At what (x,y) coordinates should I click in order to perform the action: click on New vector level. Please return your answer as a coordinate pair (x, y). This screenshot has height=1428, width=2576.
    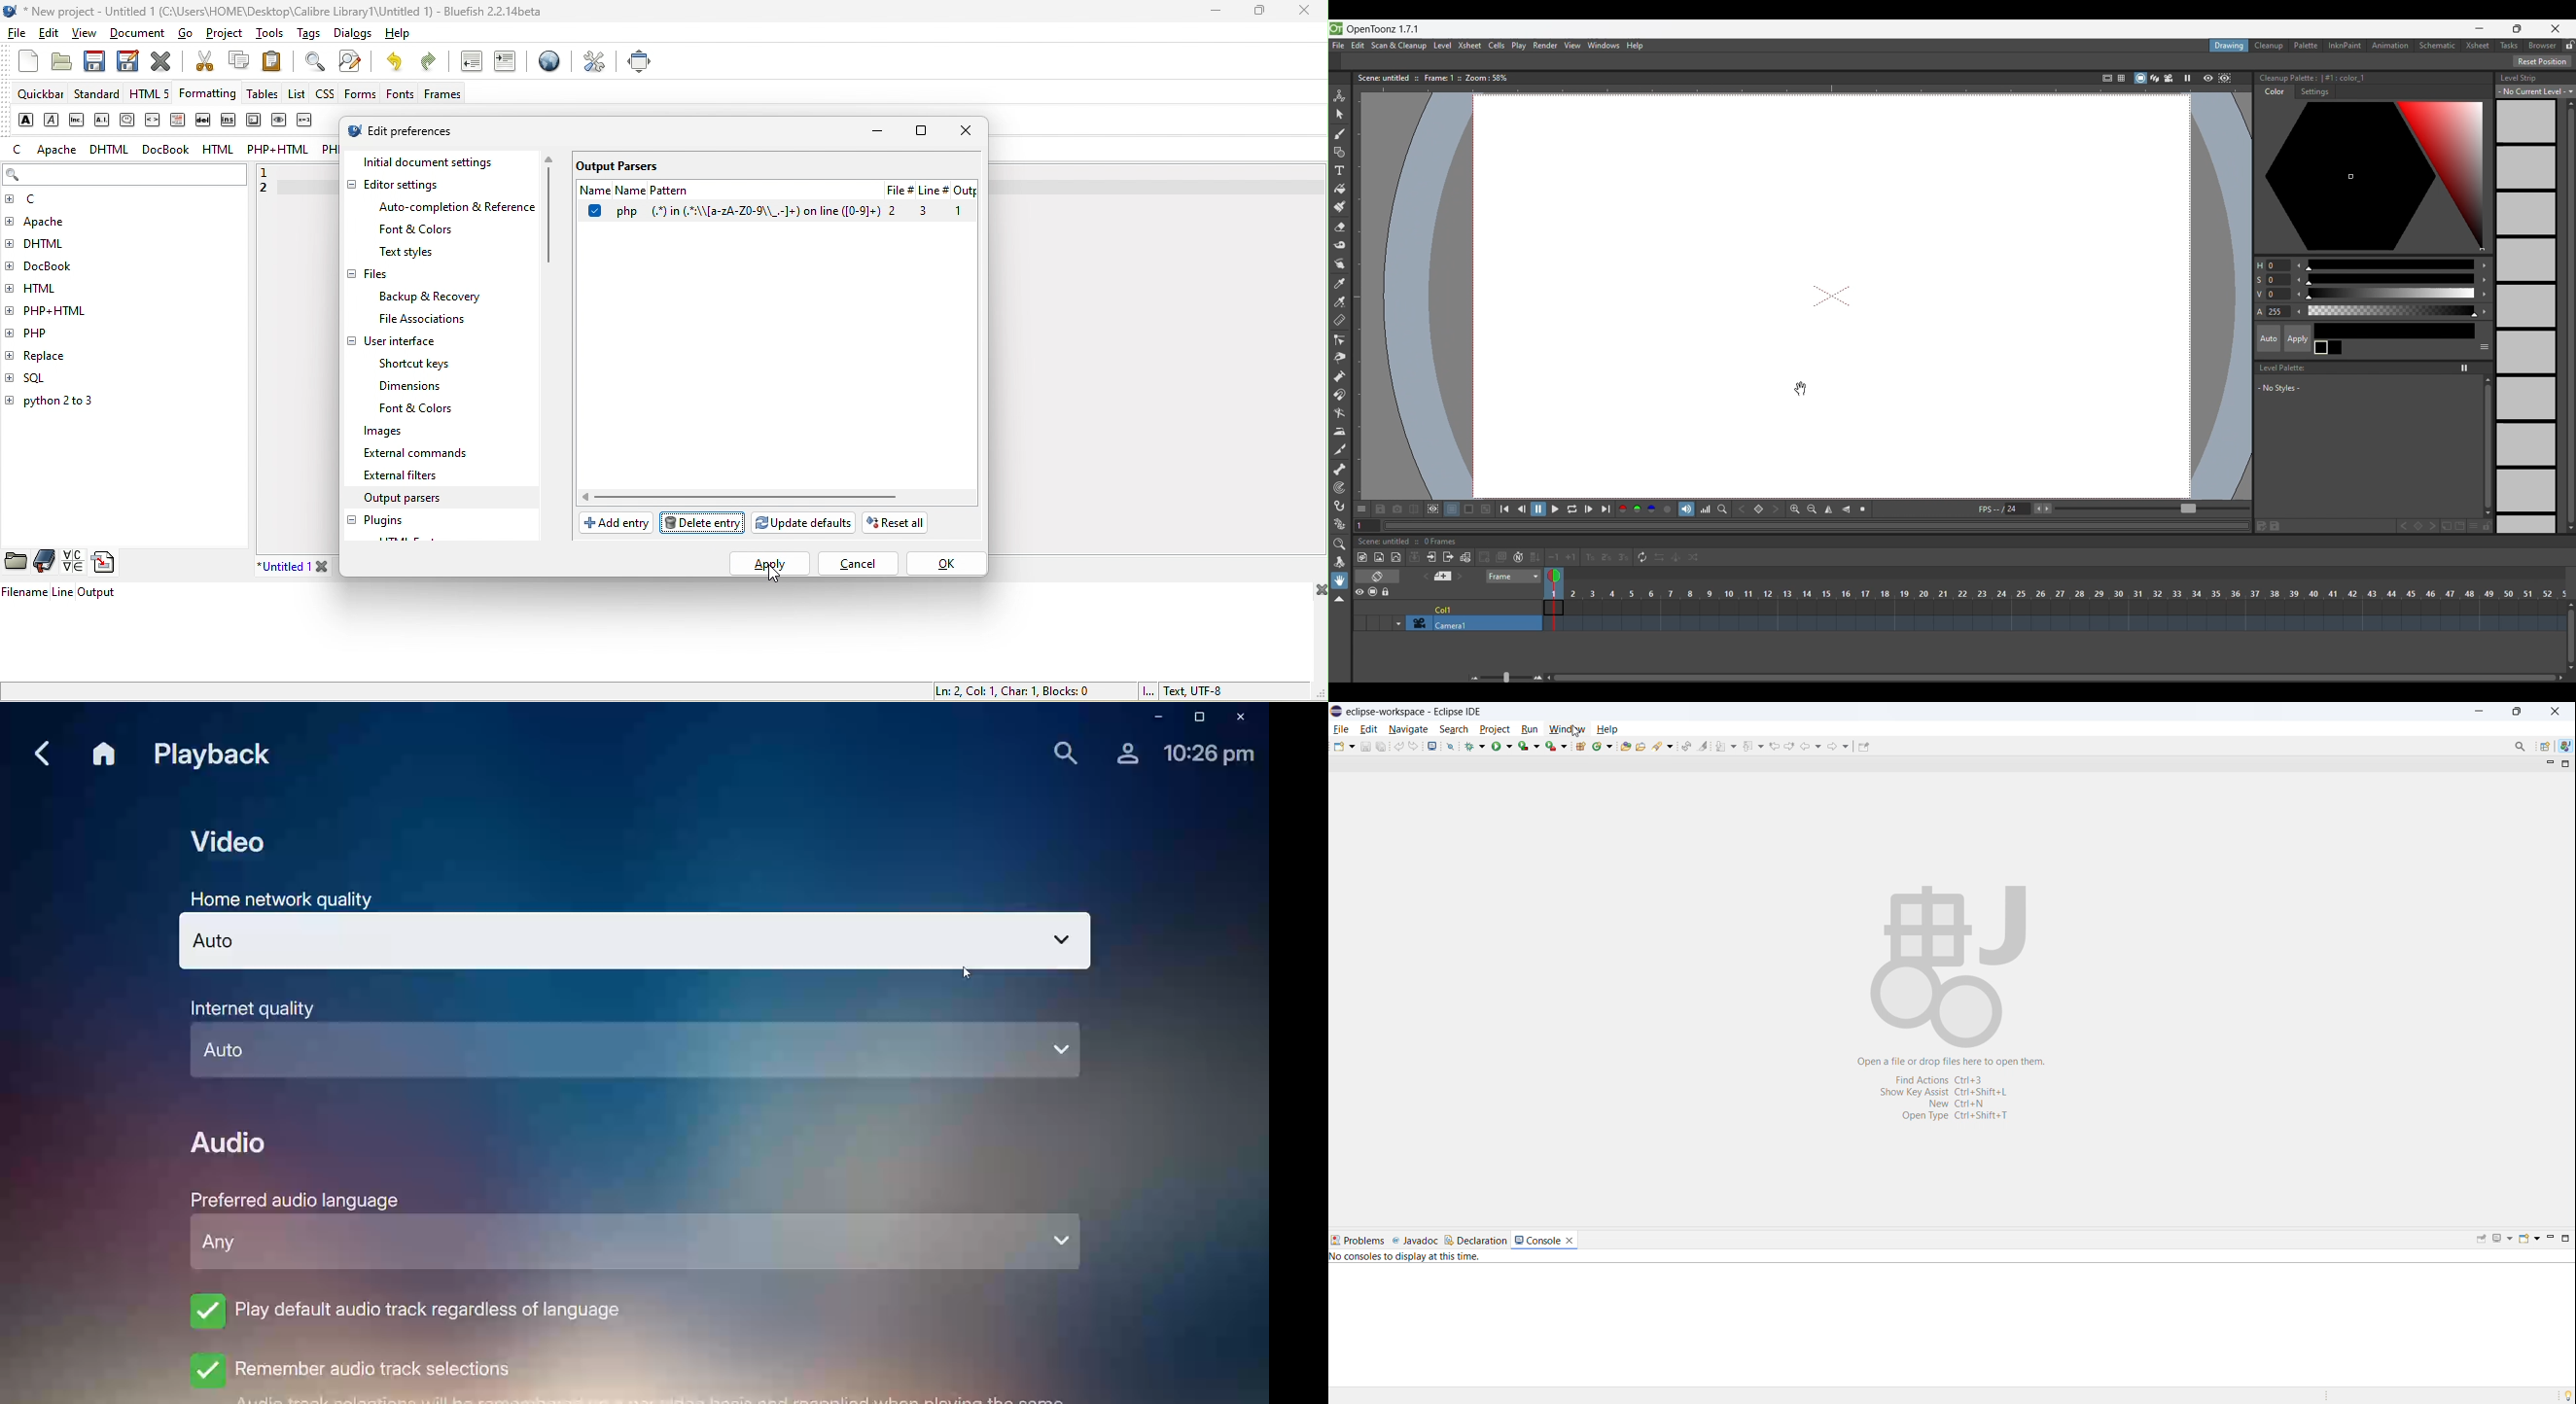
    Looking at the image, I should click on (1396, 557).